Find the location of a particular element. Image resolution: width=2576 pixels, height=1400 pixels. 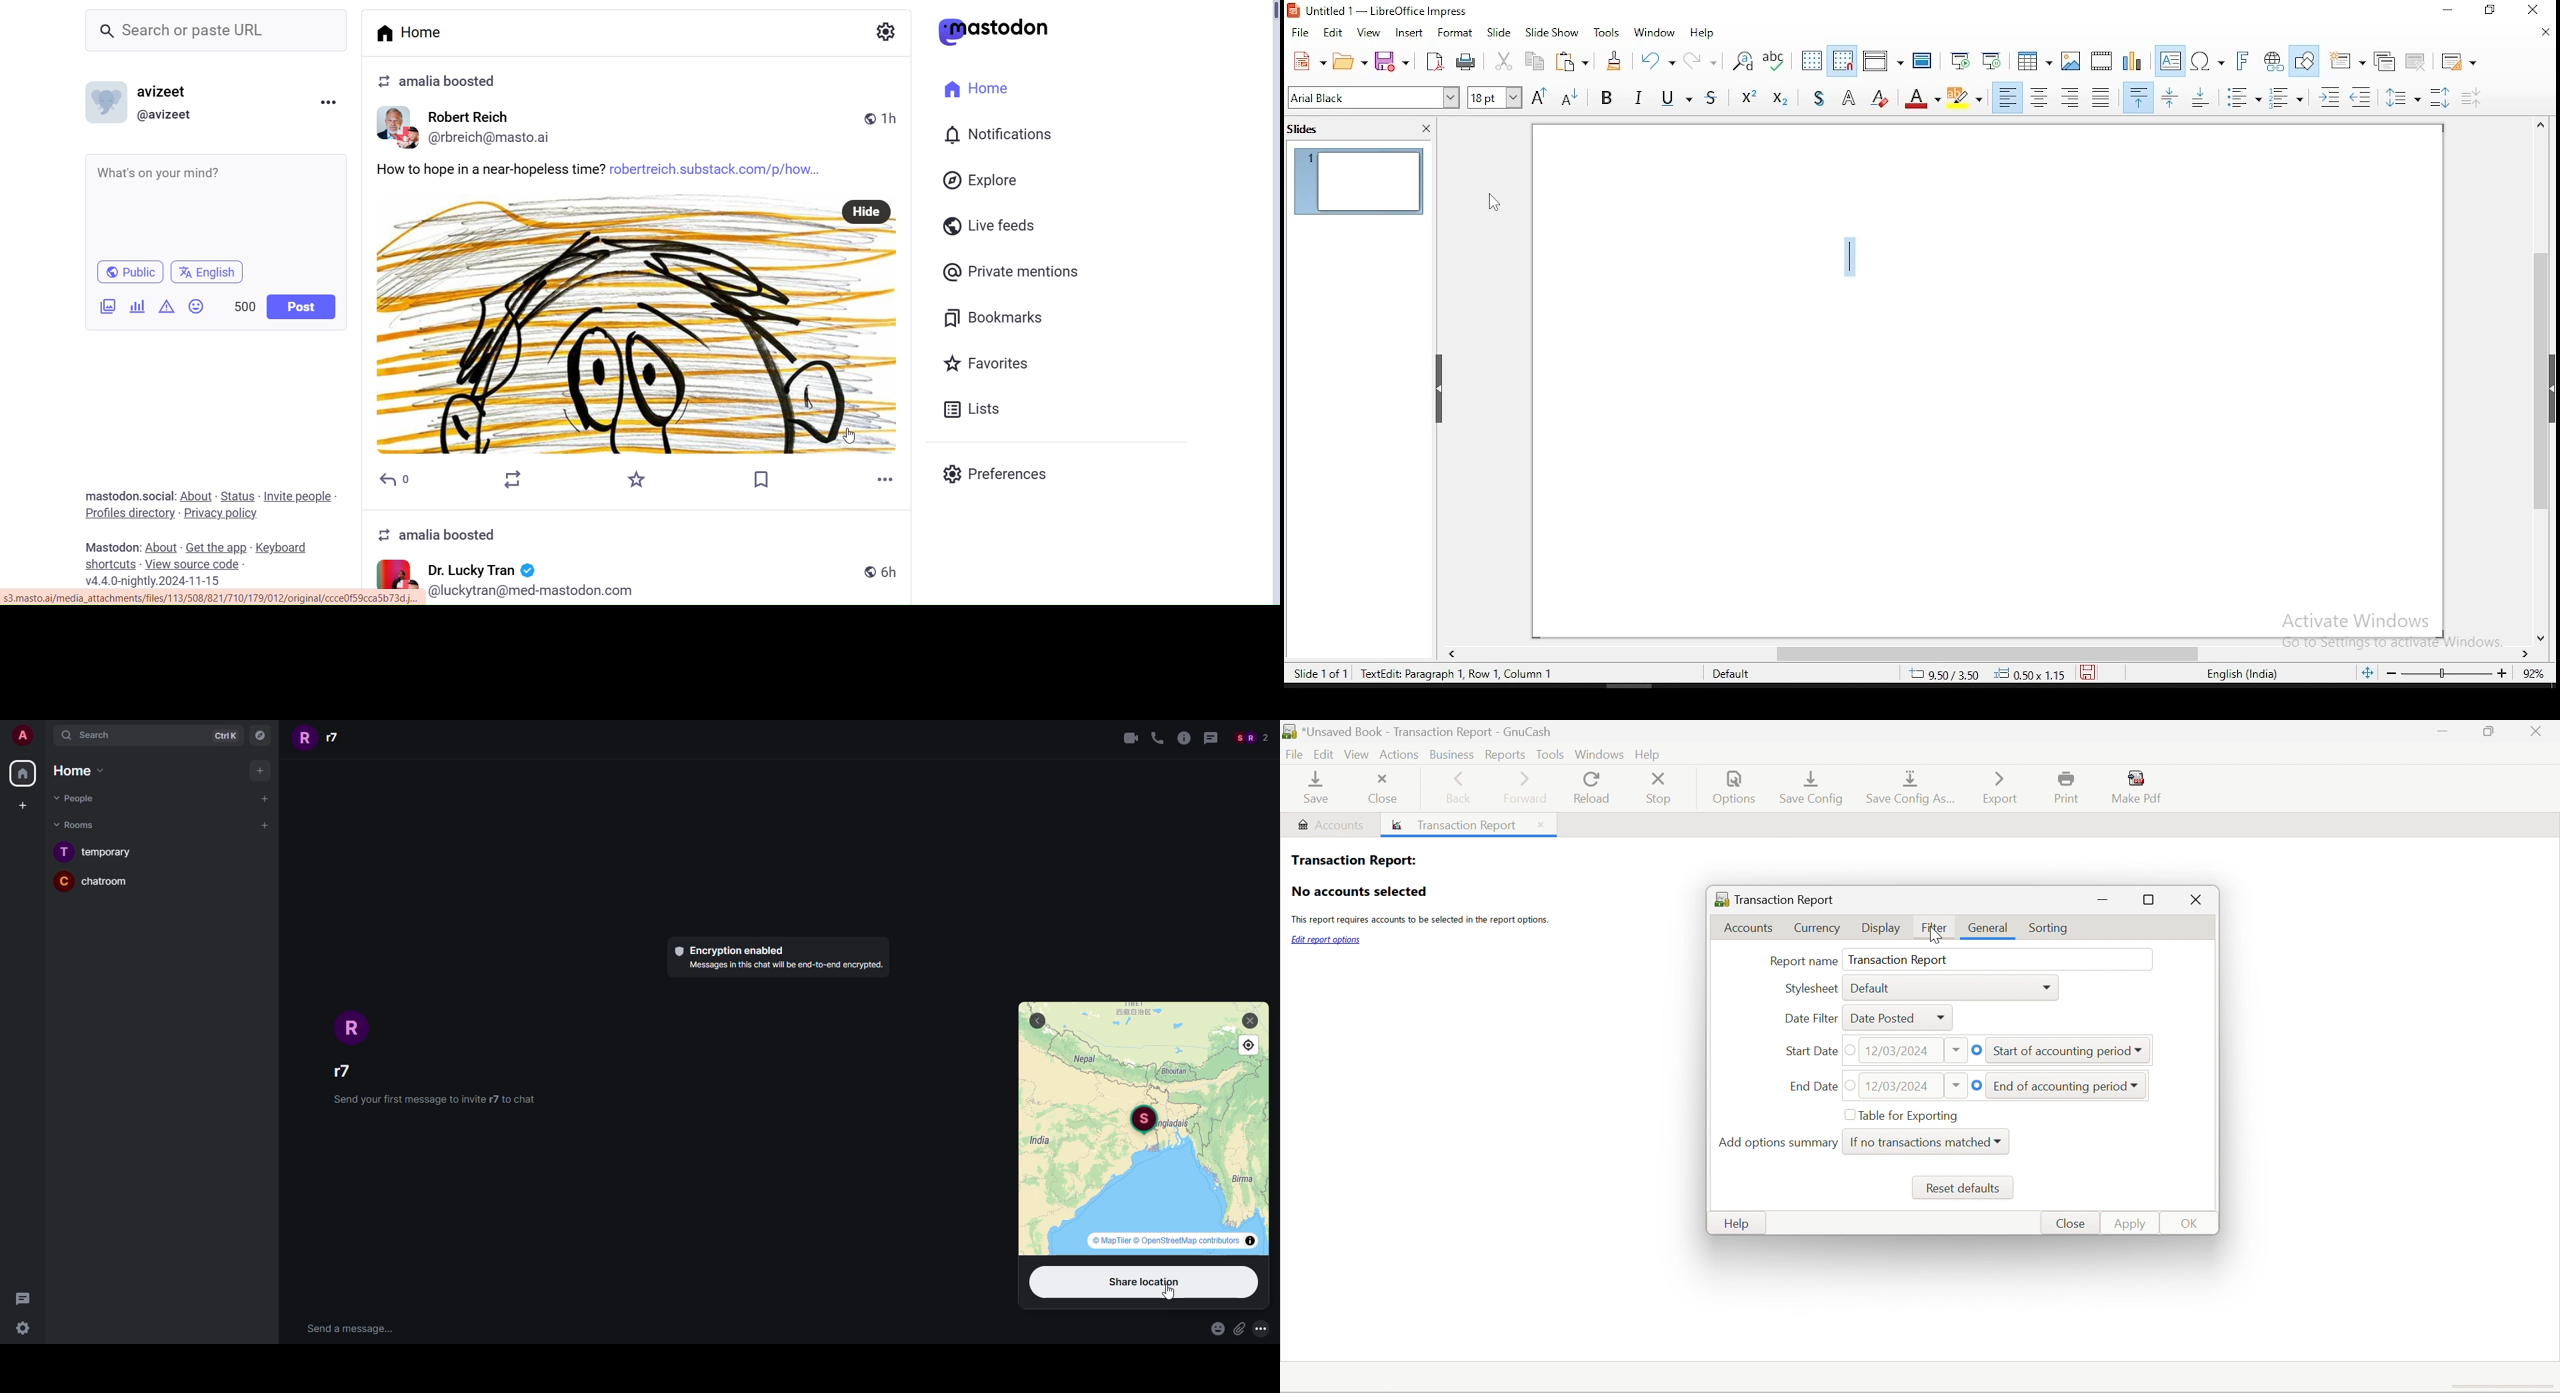

Close is located at coordinates (1383, 787).